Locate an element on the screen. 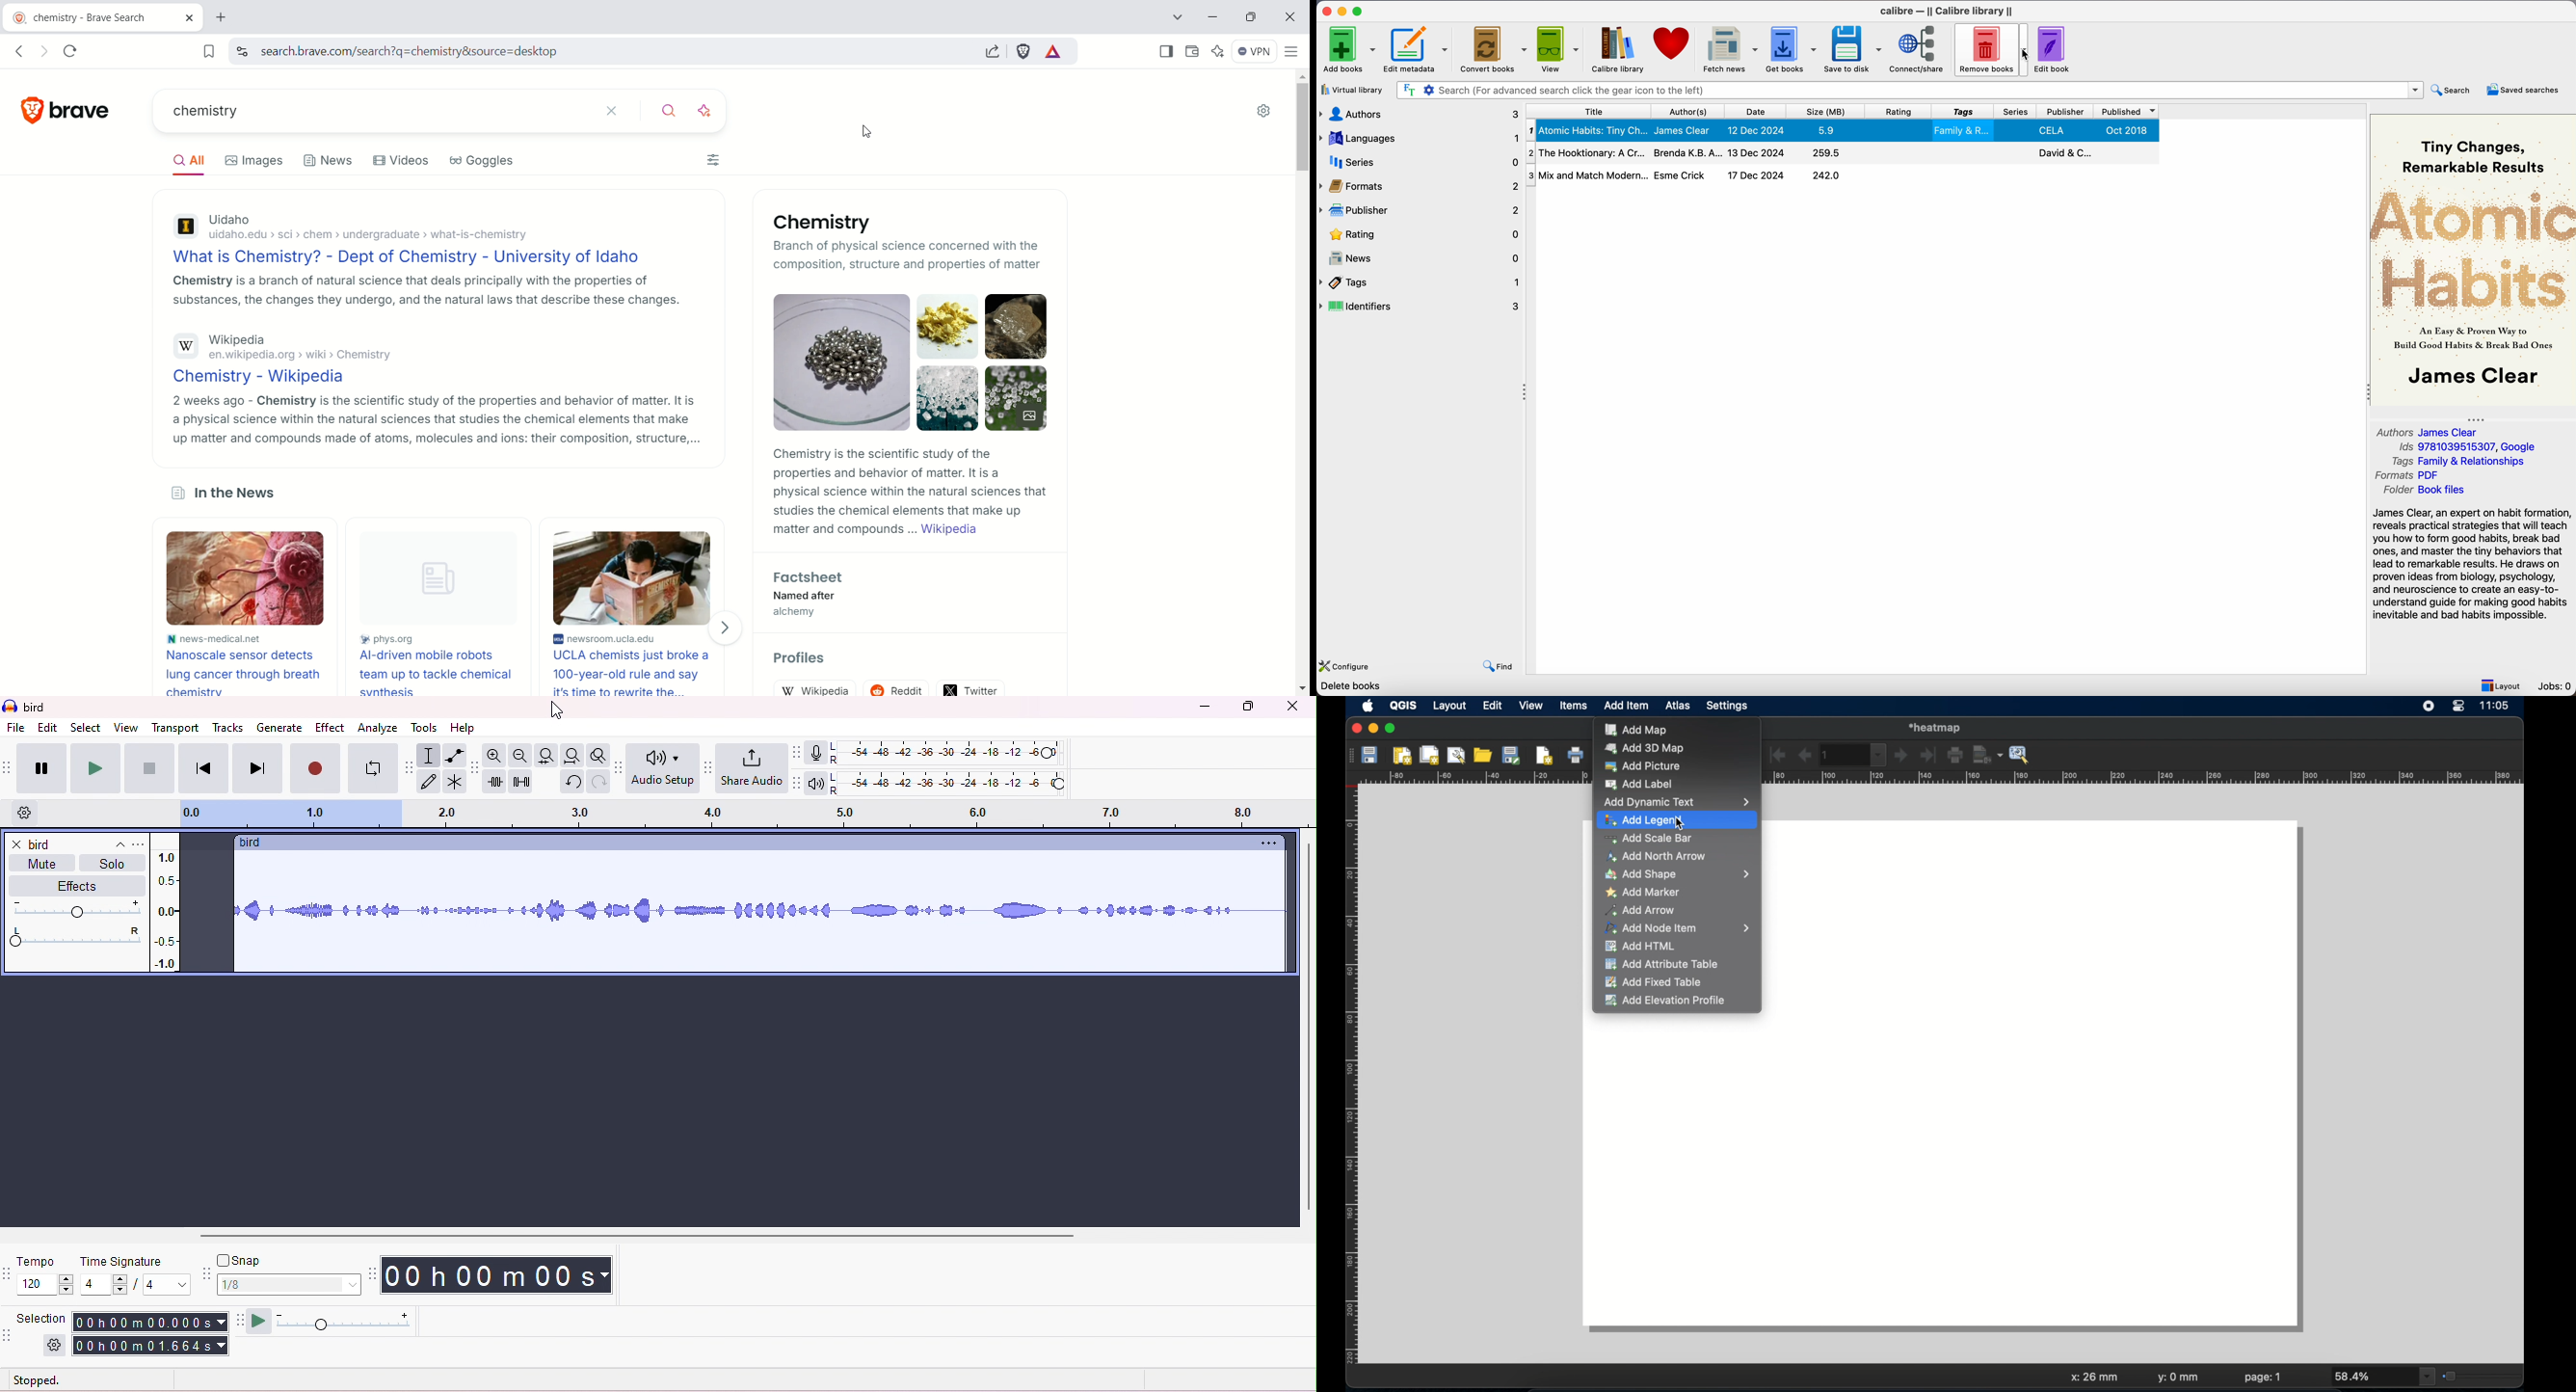 This screenshot has height=1400, width=2576. play at speed/ play at speed once is located at coordinates (258, 1321).